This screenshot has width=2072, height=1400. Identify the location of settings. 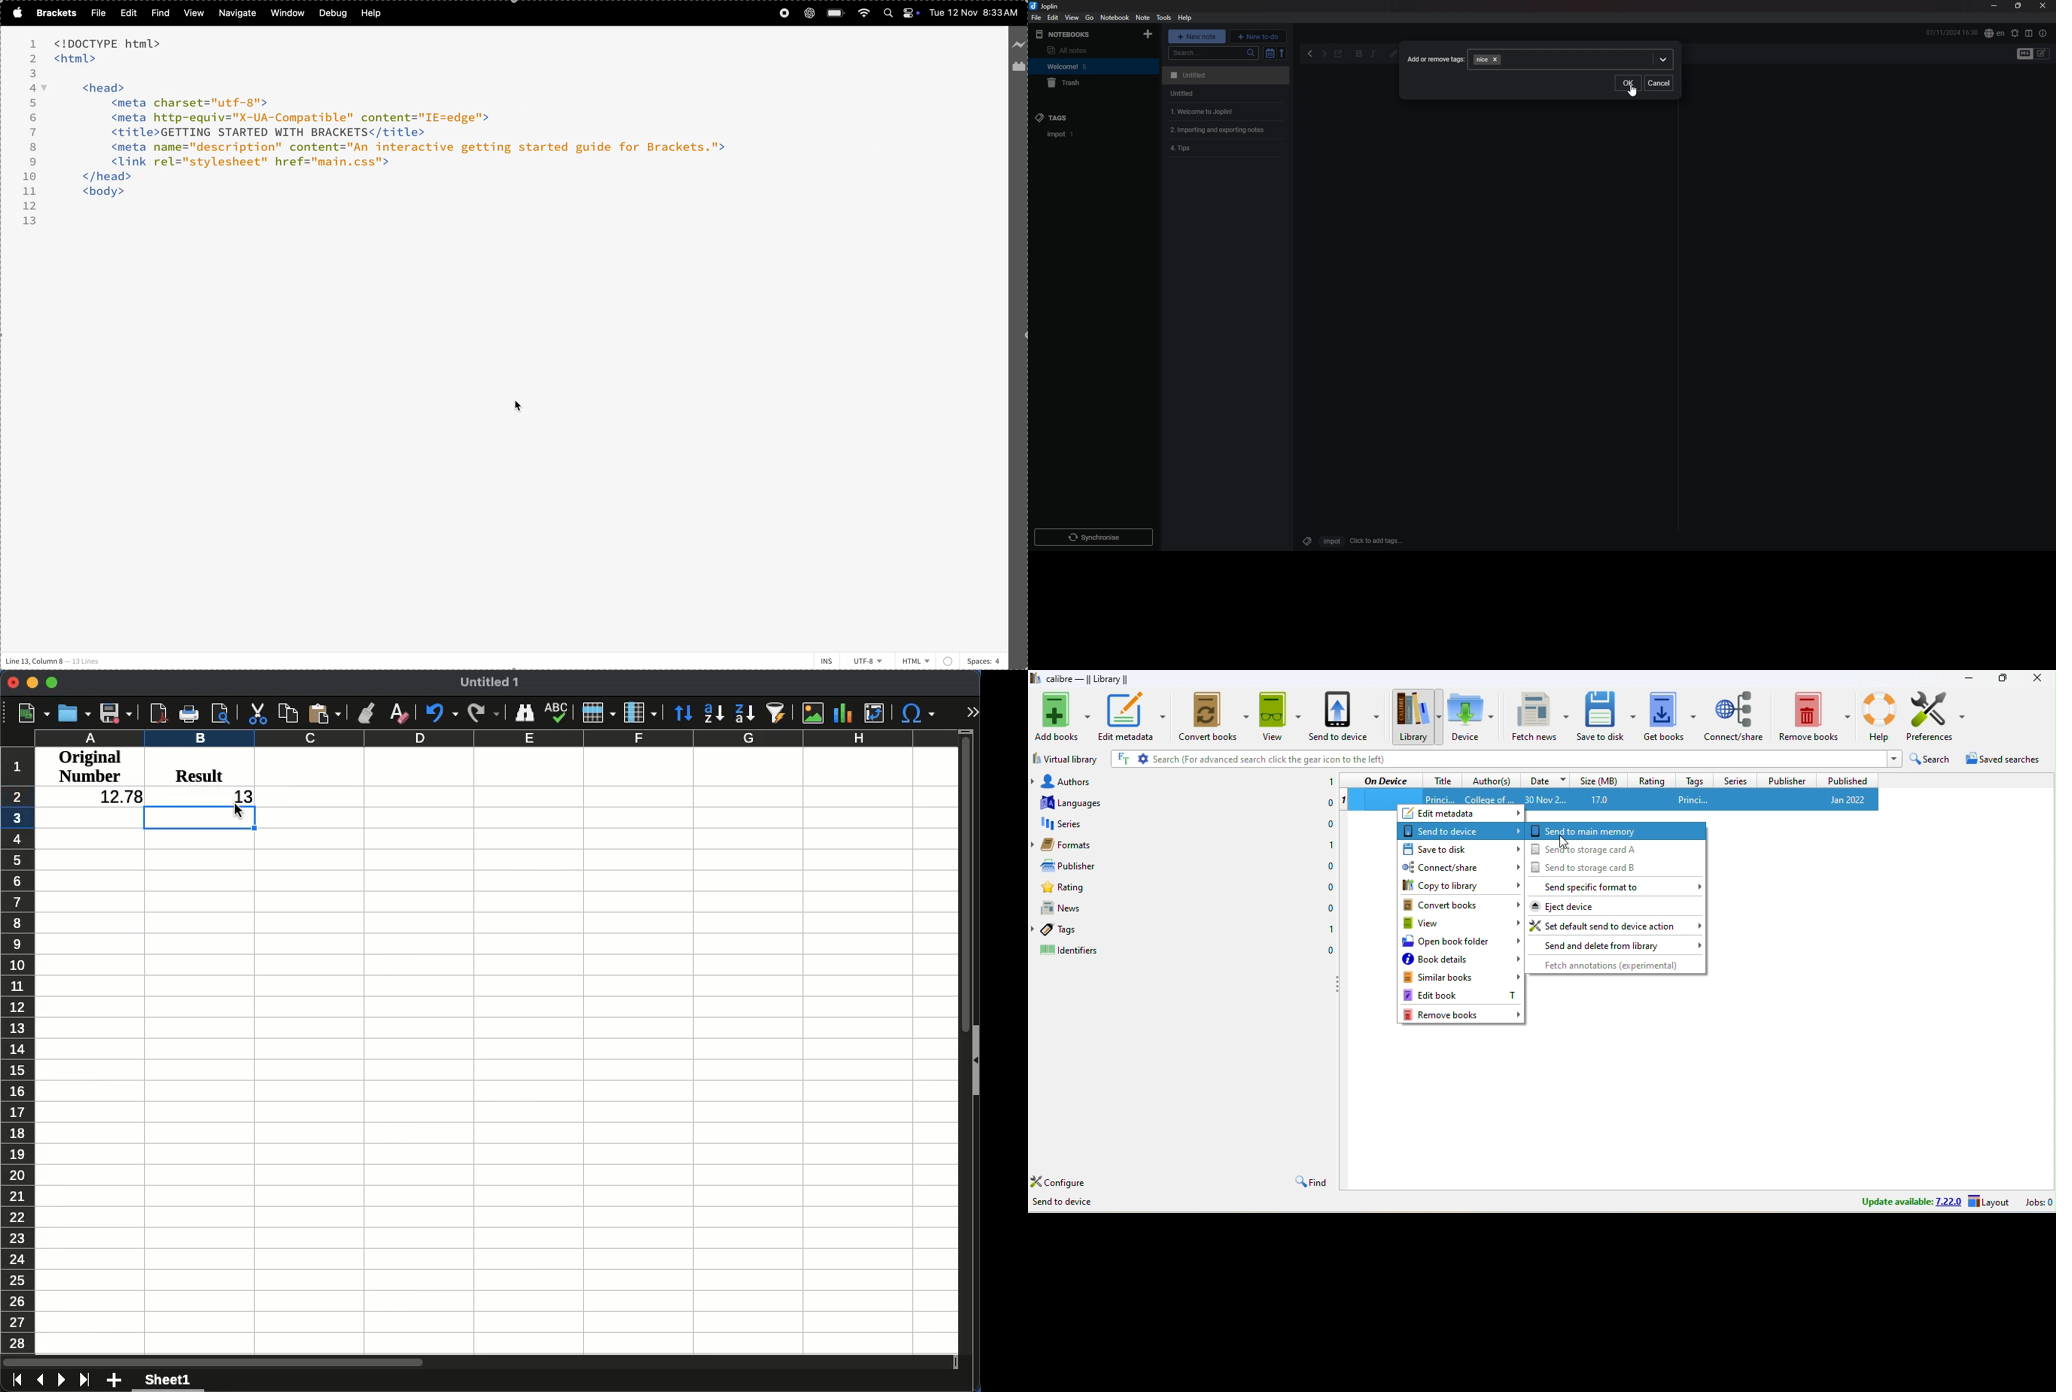
(1143, 759).